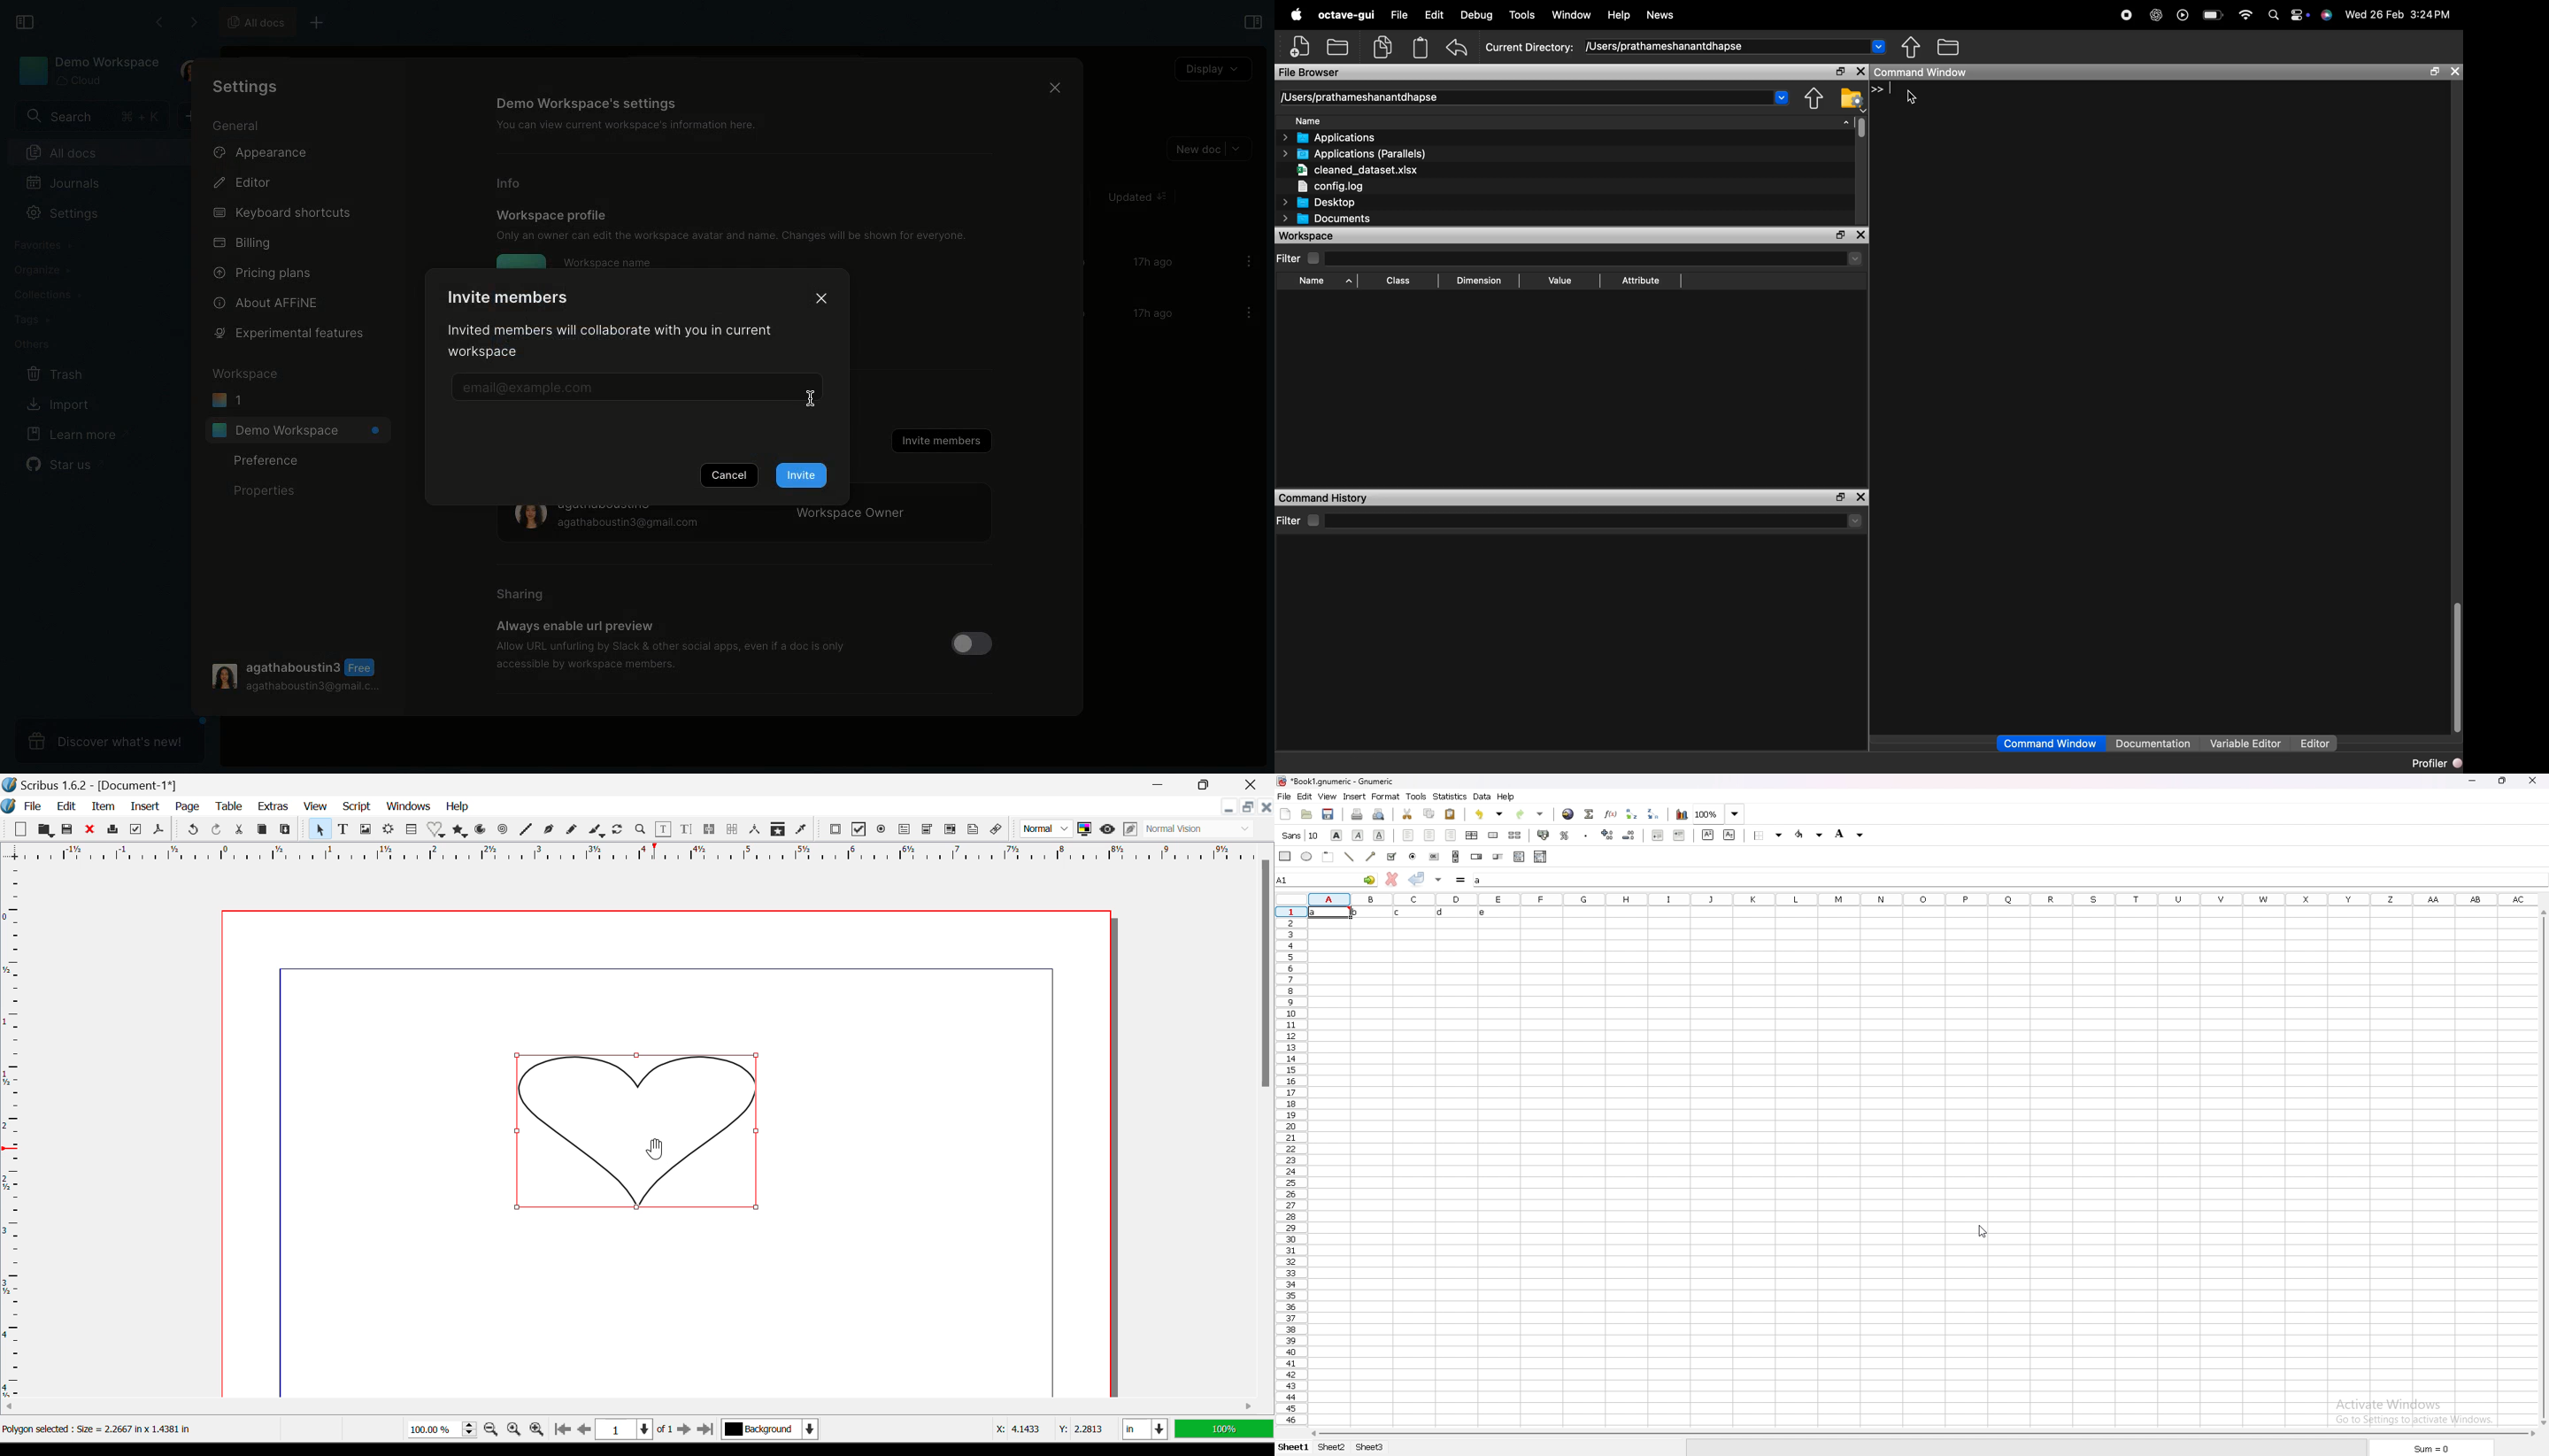 The width and height of the screenshot is (2576, 1456). What do you see at coordinates (365, 829) in the screenshot?
I see `Image Frames` at bounding box center [365, 829].